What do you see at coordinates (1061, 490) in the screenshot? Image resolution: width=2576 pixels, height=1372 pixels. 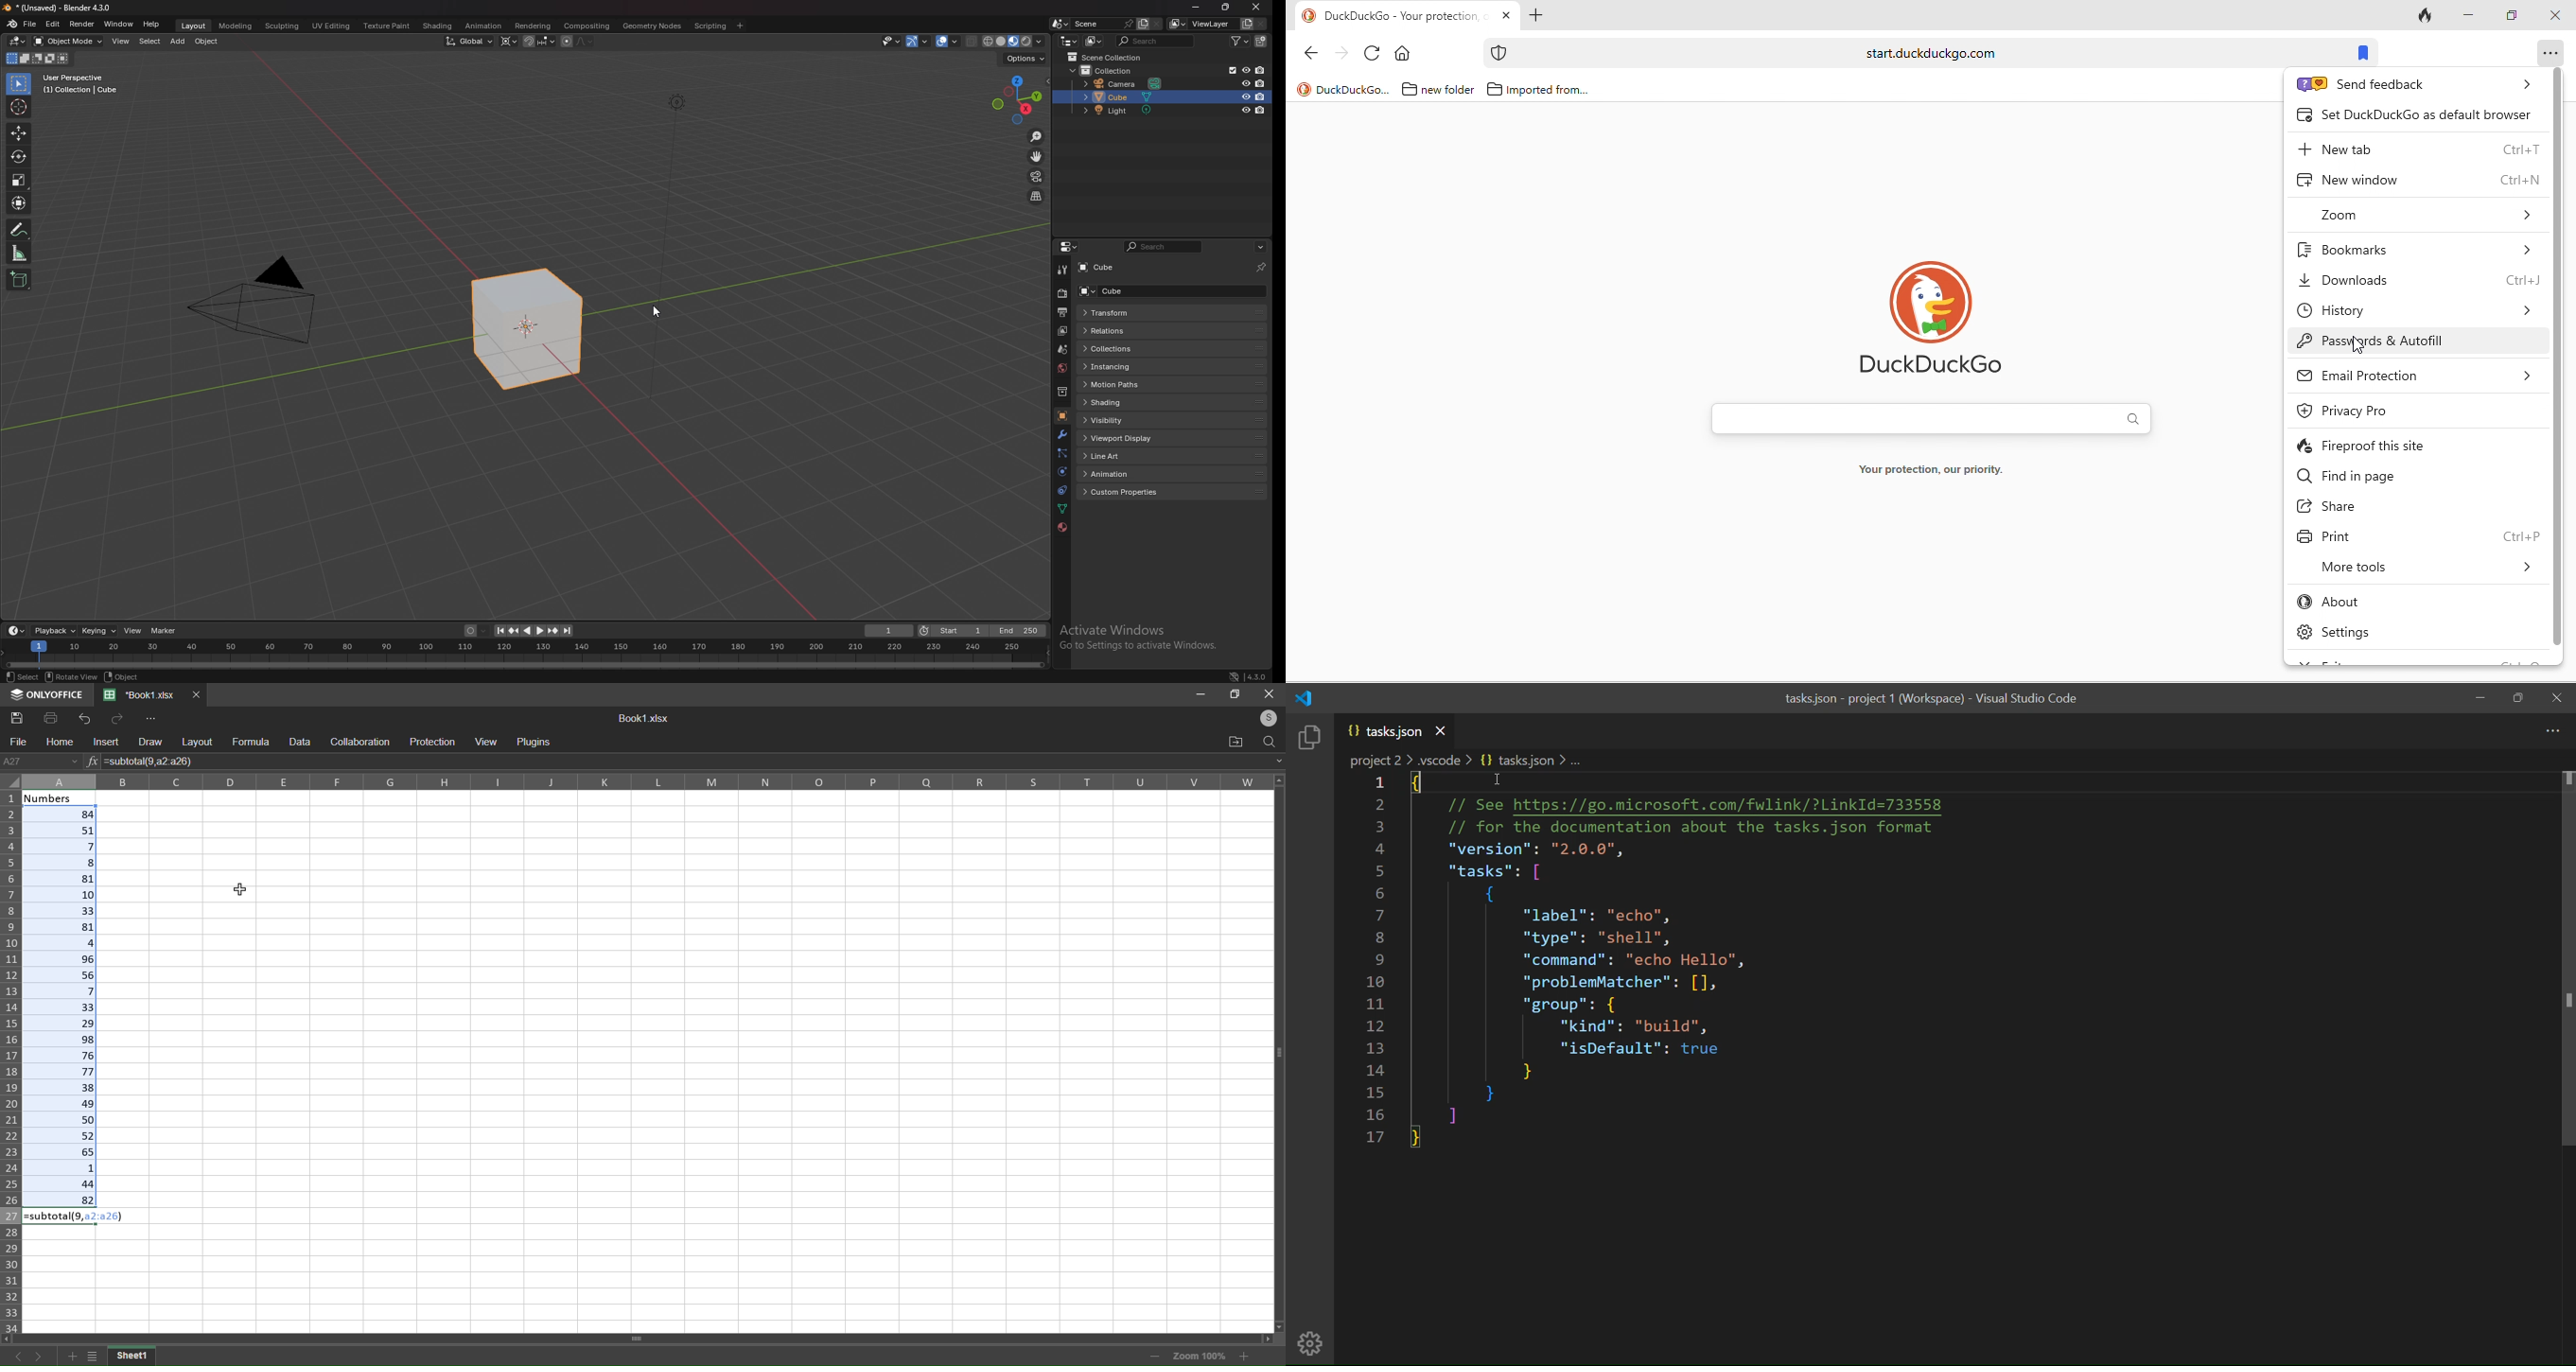 I see `constraints` at bounding box center [1061, 490].